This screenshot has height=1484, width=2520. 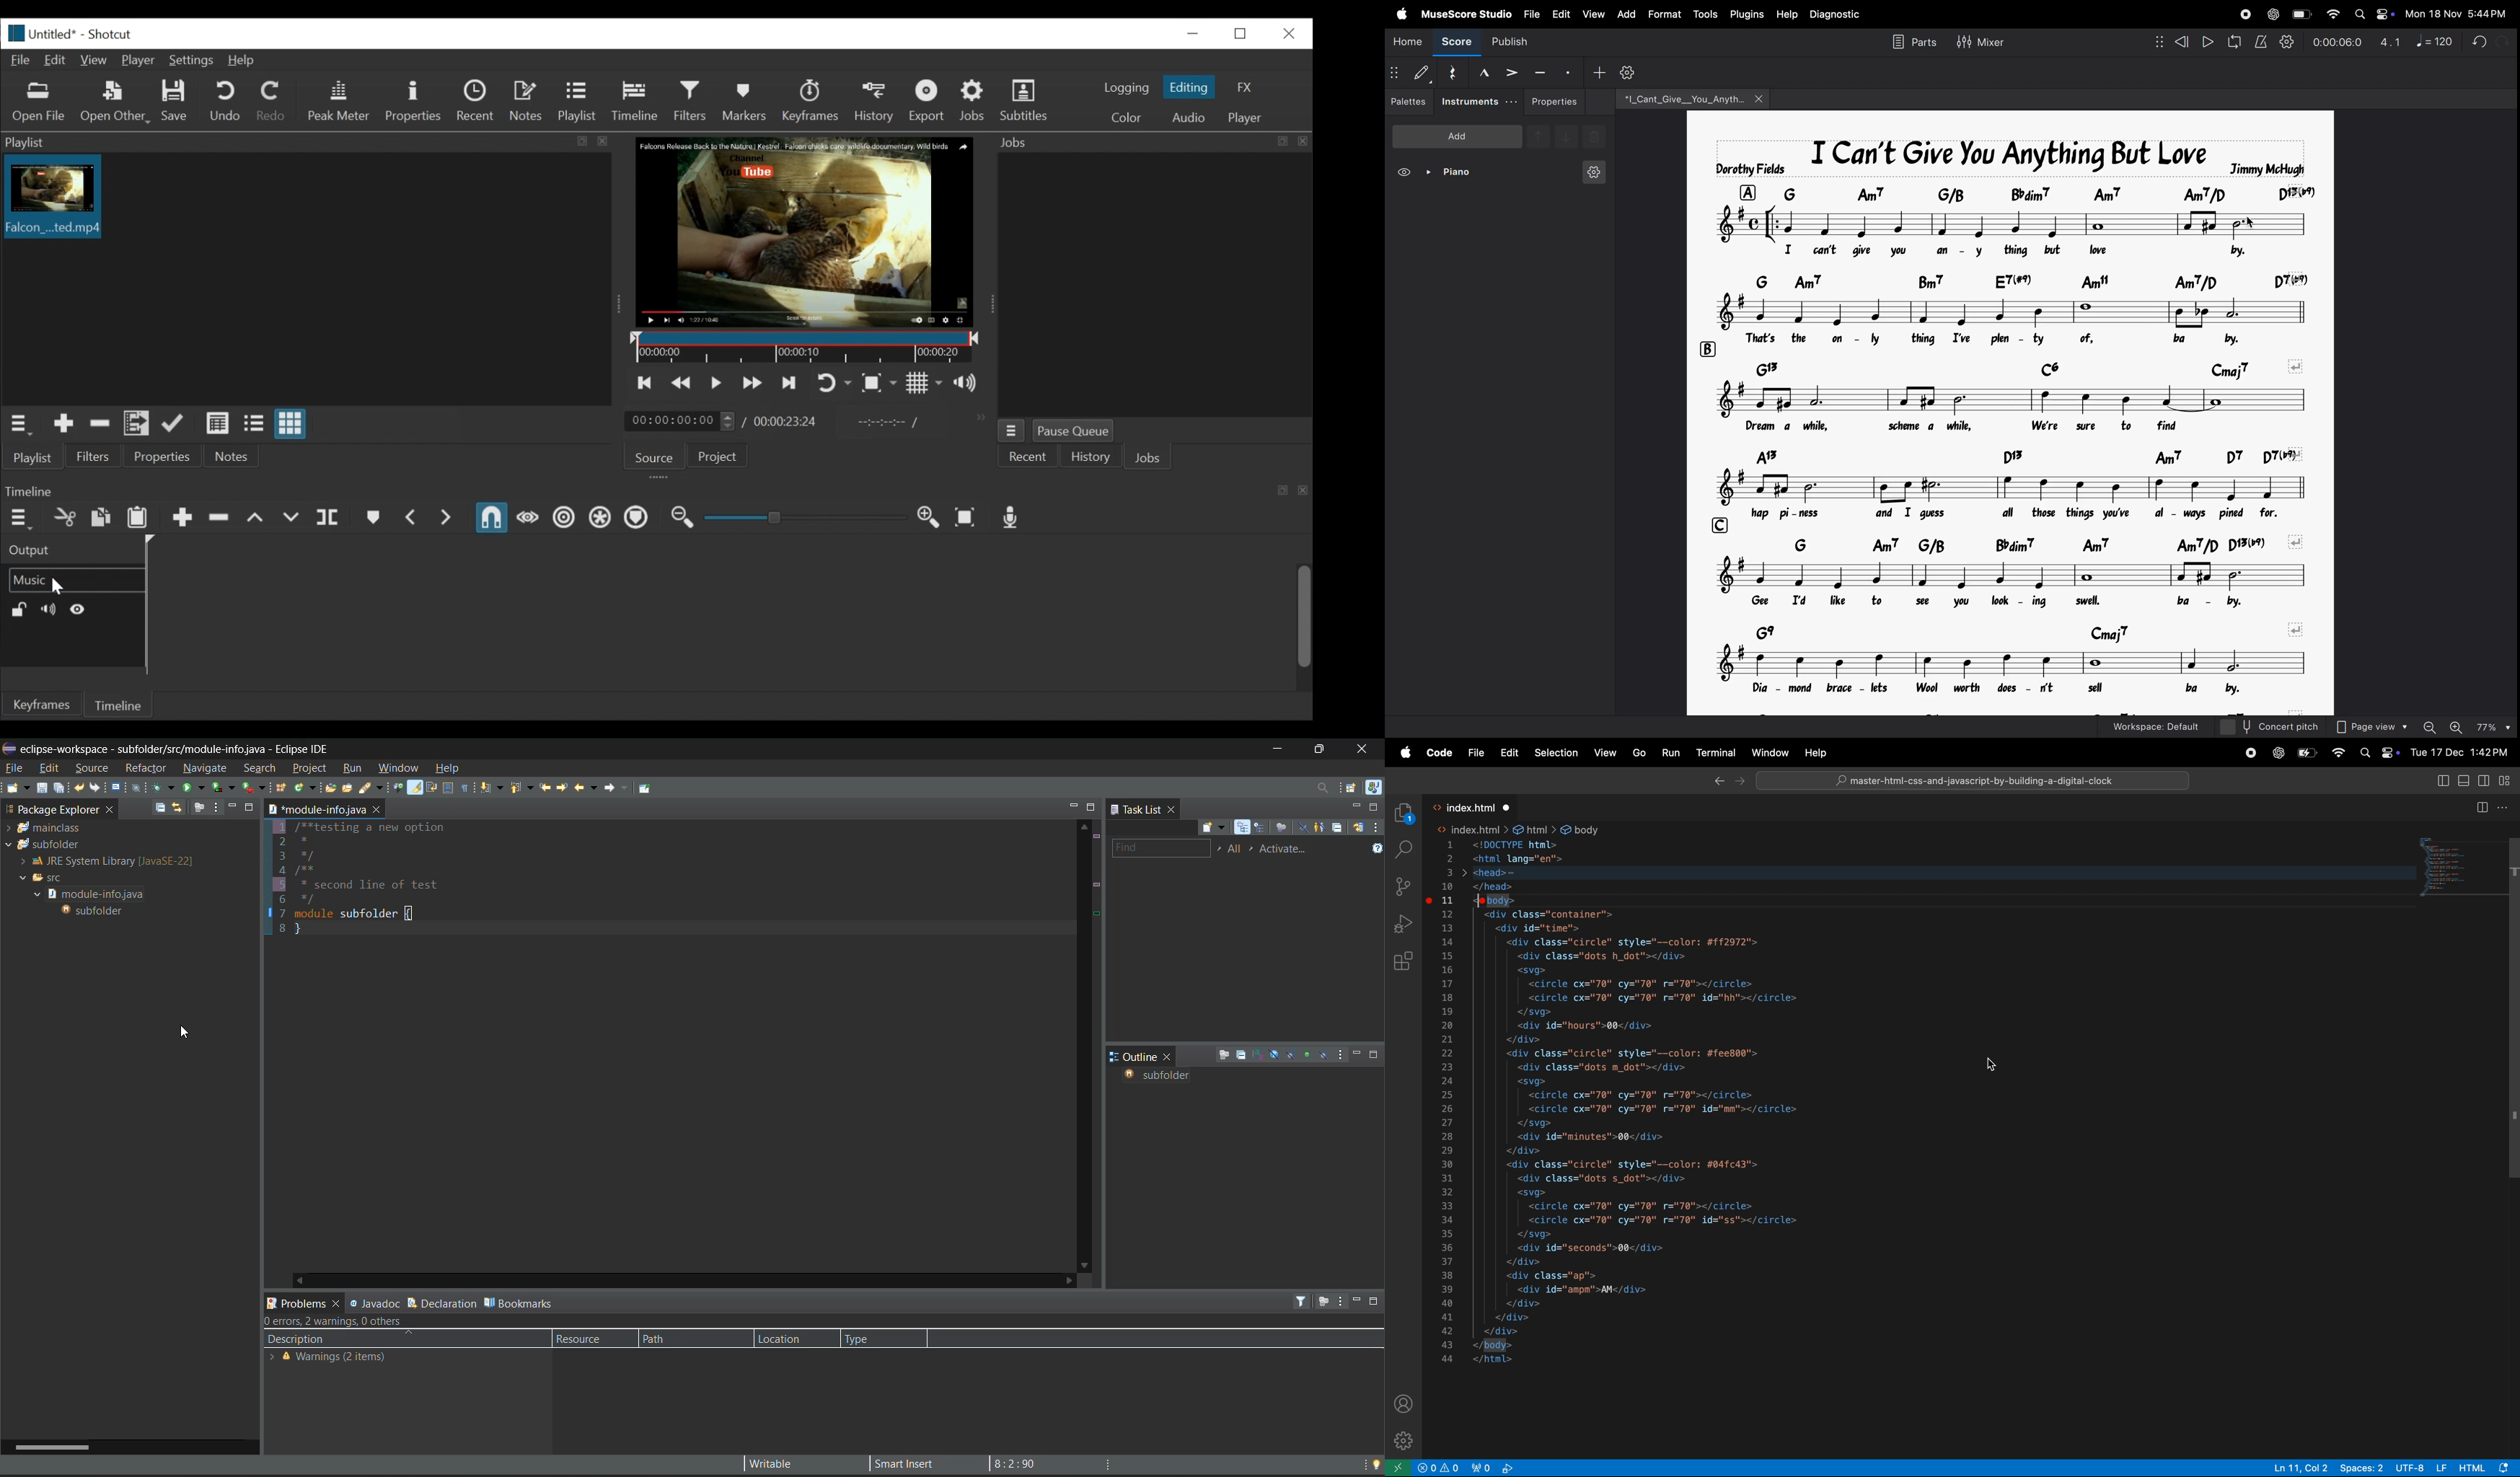 What do you see at coordinates (57, 60) in the screenshot?
I see `Edit` at bounding box center [57, 60].